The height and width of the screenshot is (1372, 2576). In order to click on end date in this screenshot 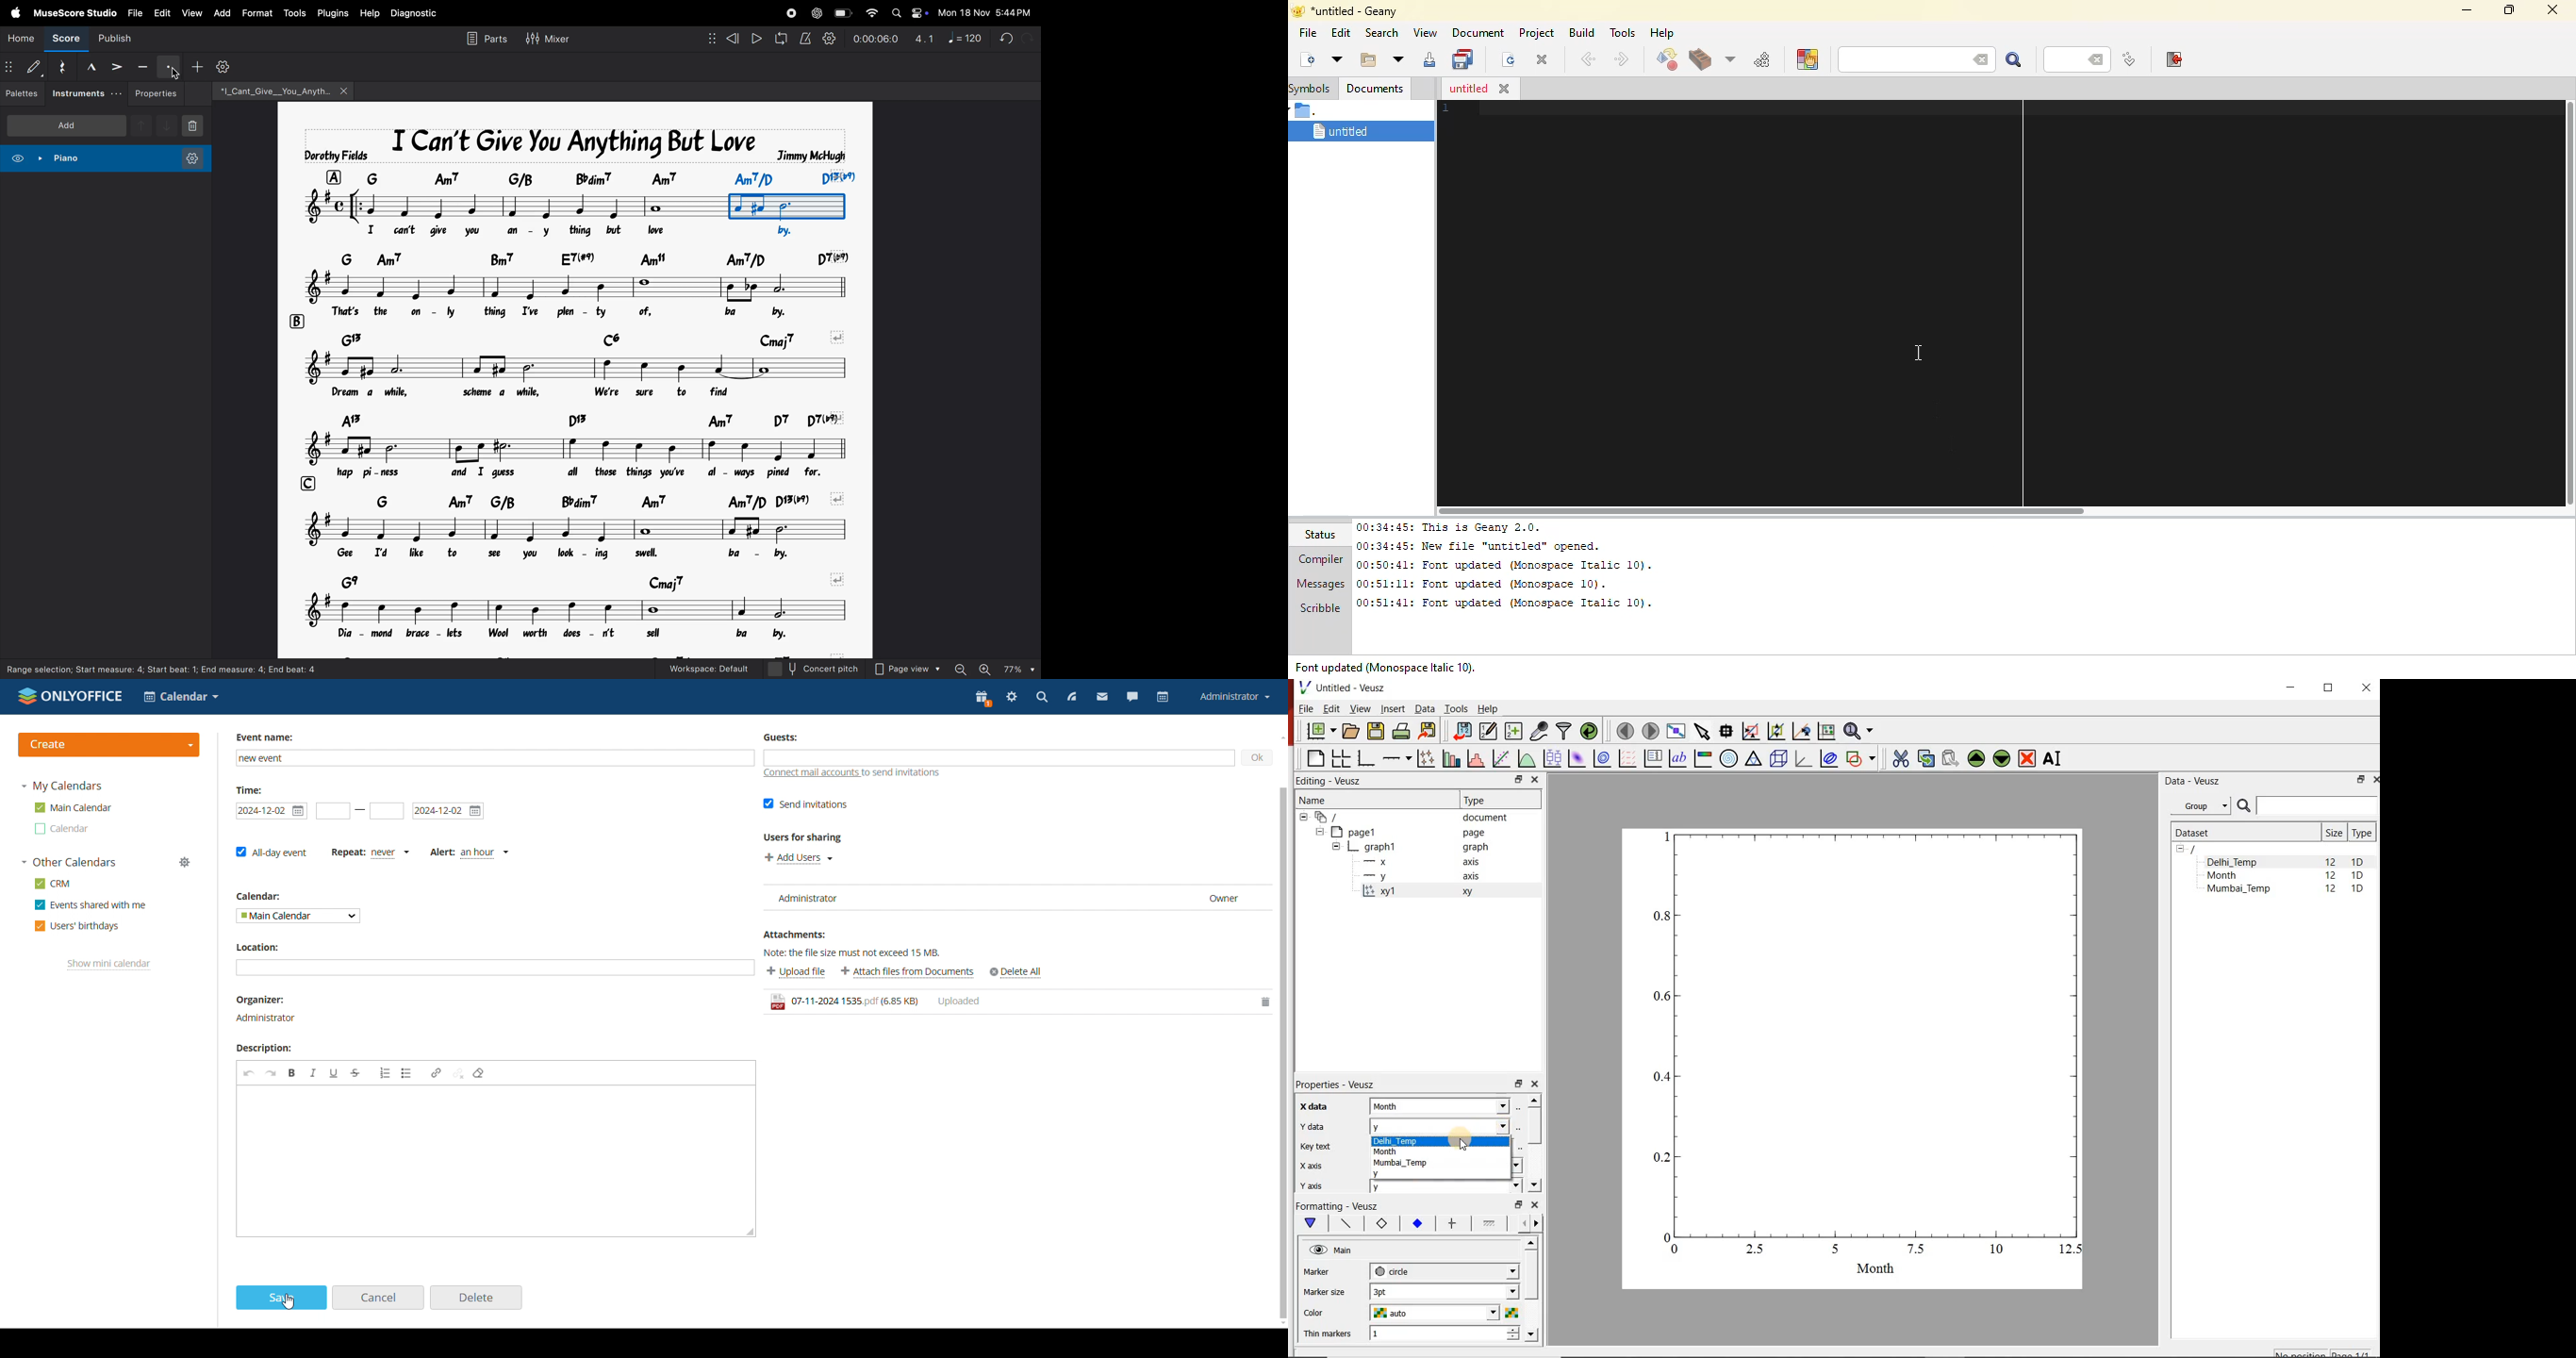, I will do `click(449, 811)`.